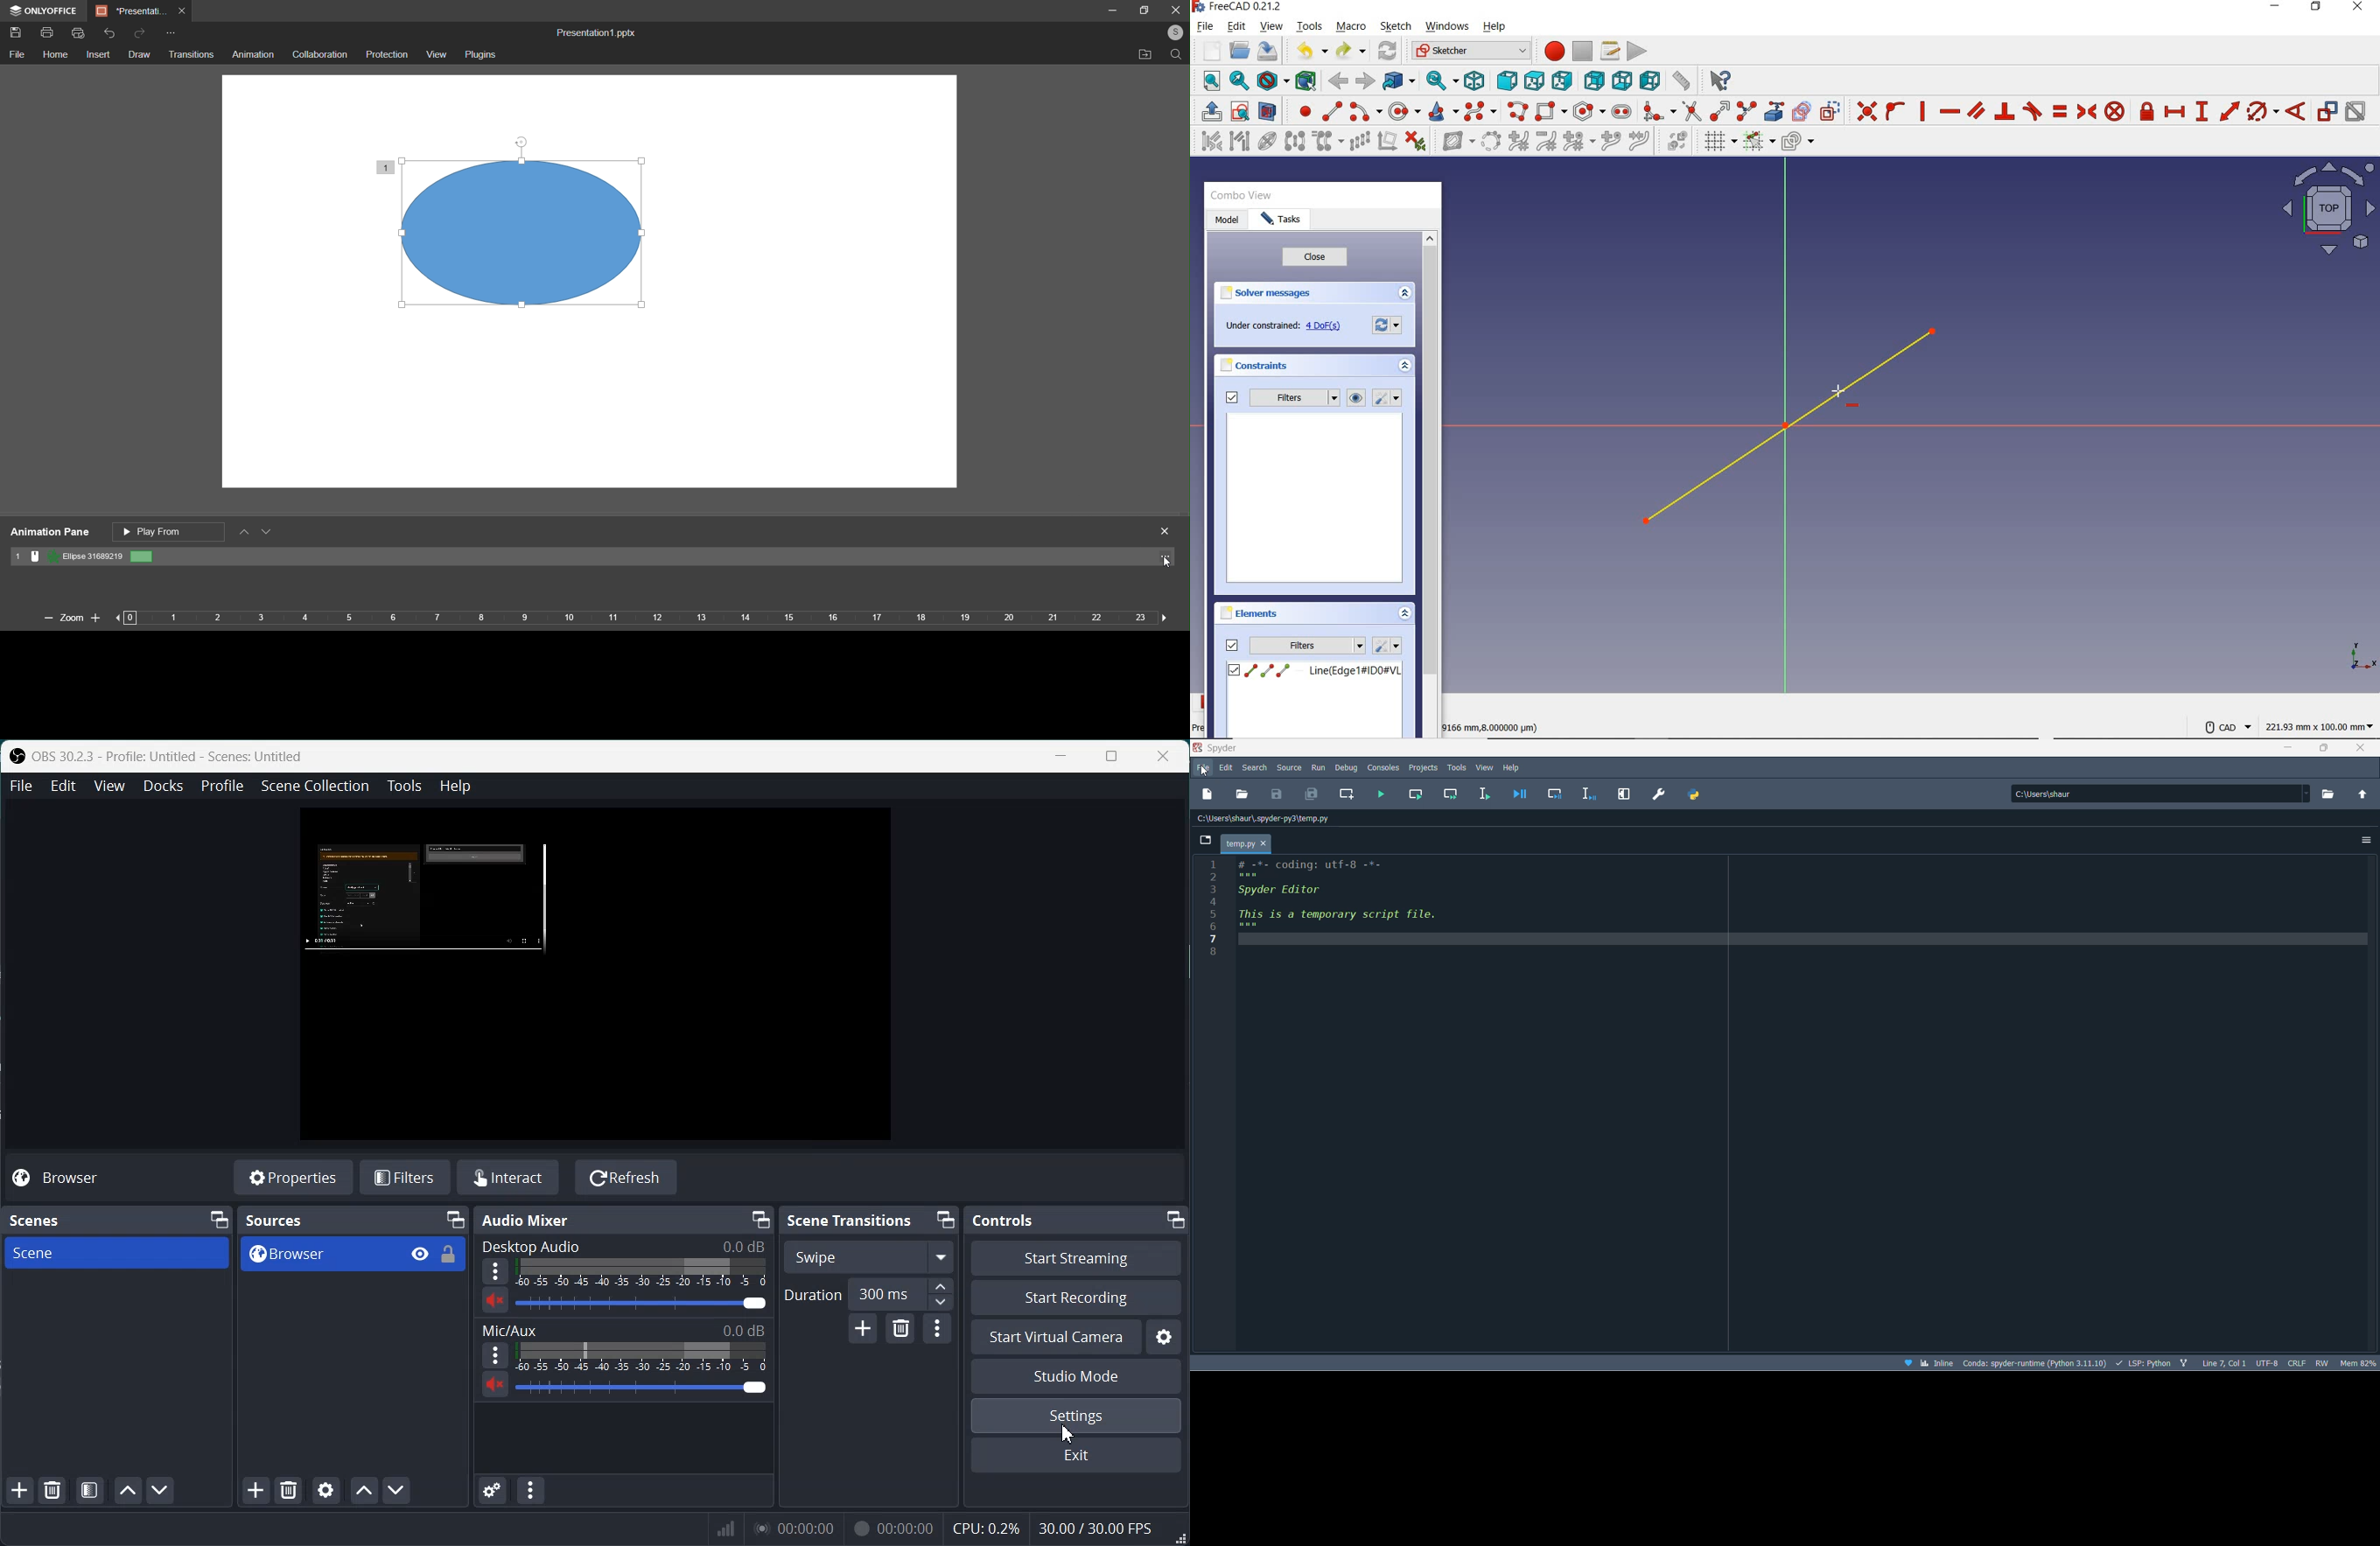 Image resolution: width=2380 pixels, height=1568 pixels. I want to click on run selection, so click(1485, 795).